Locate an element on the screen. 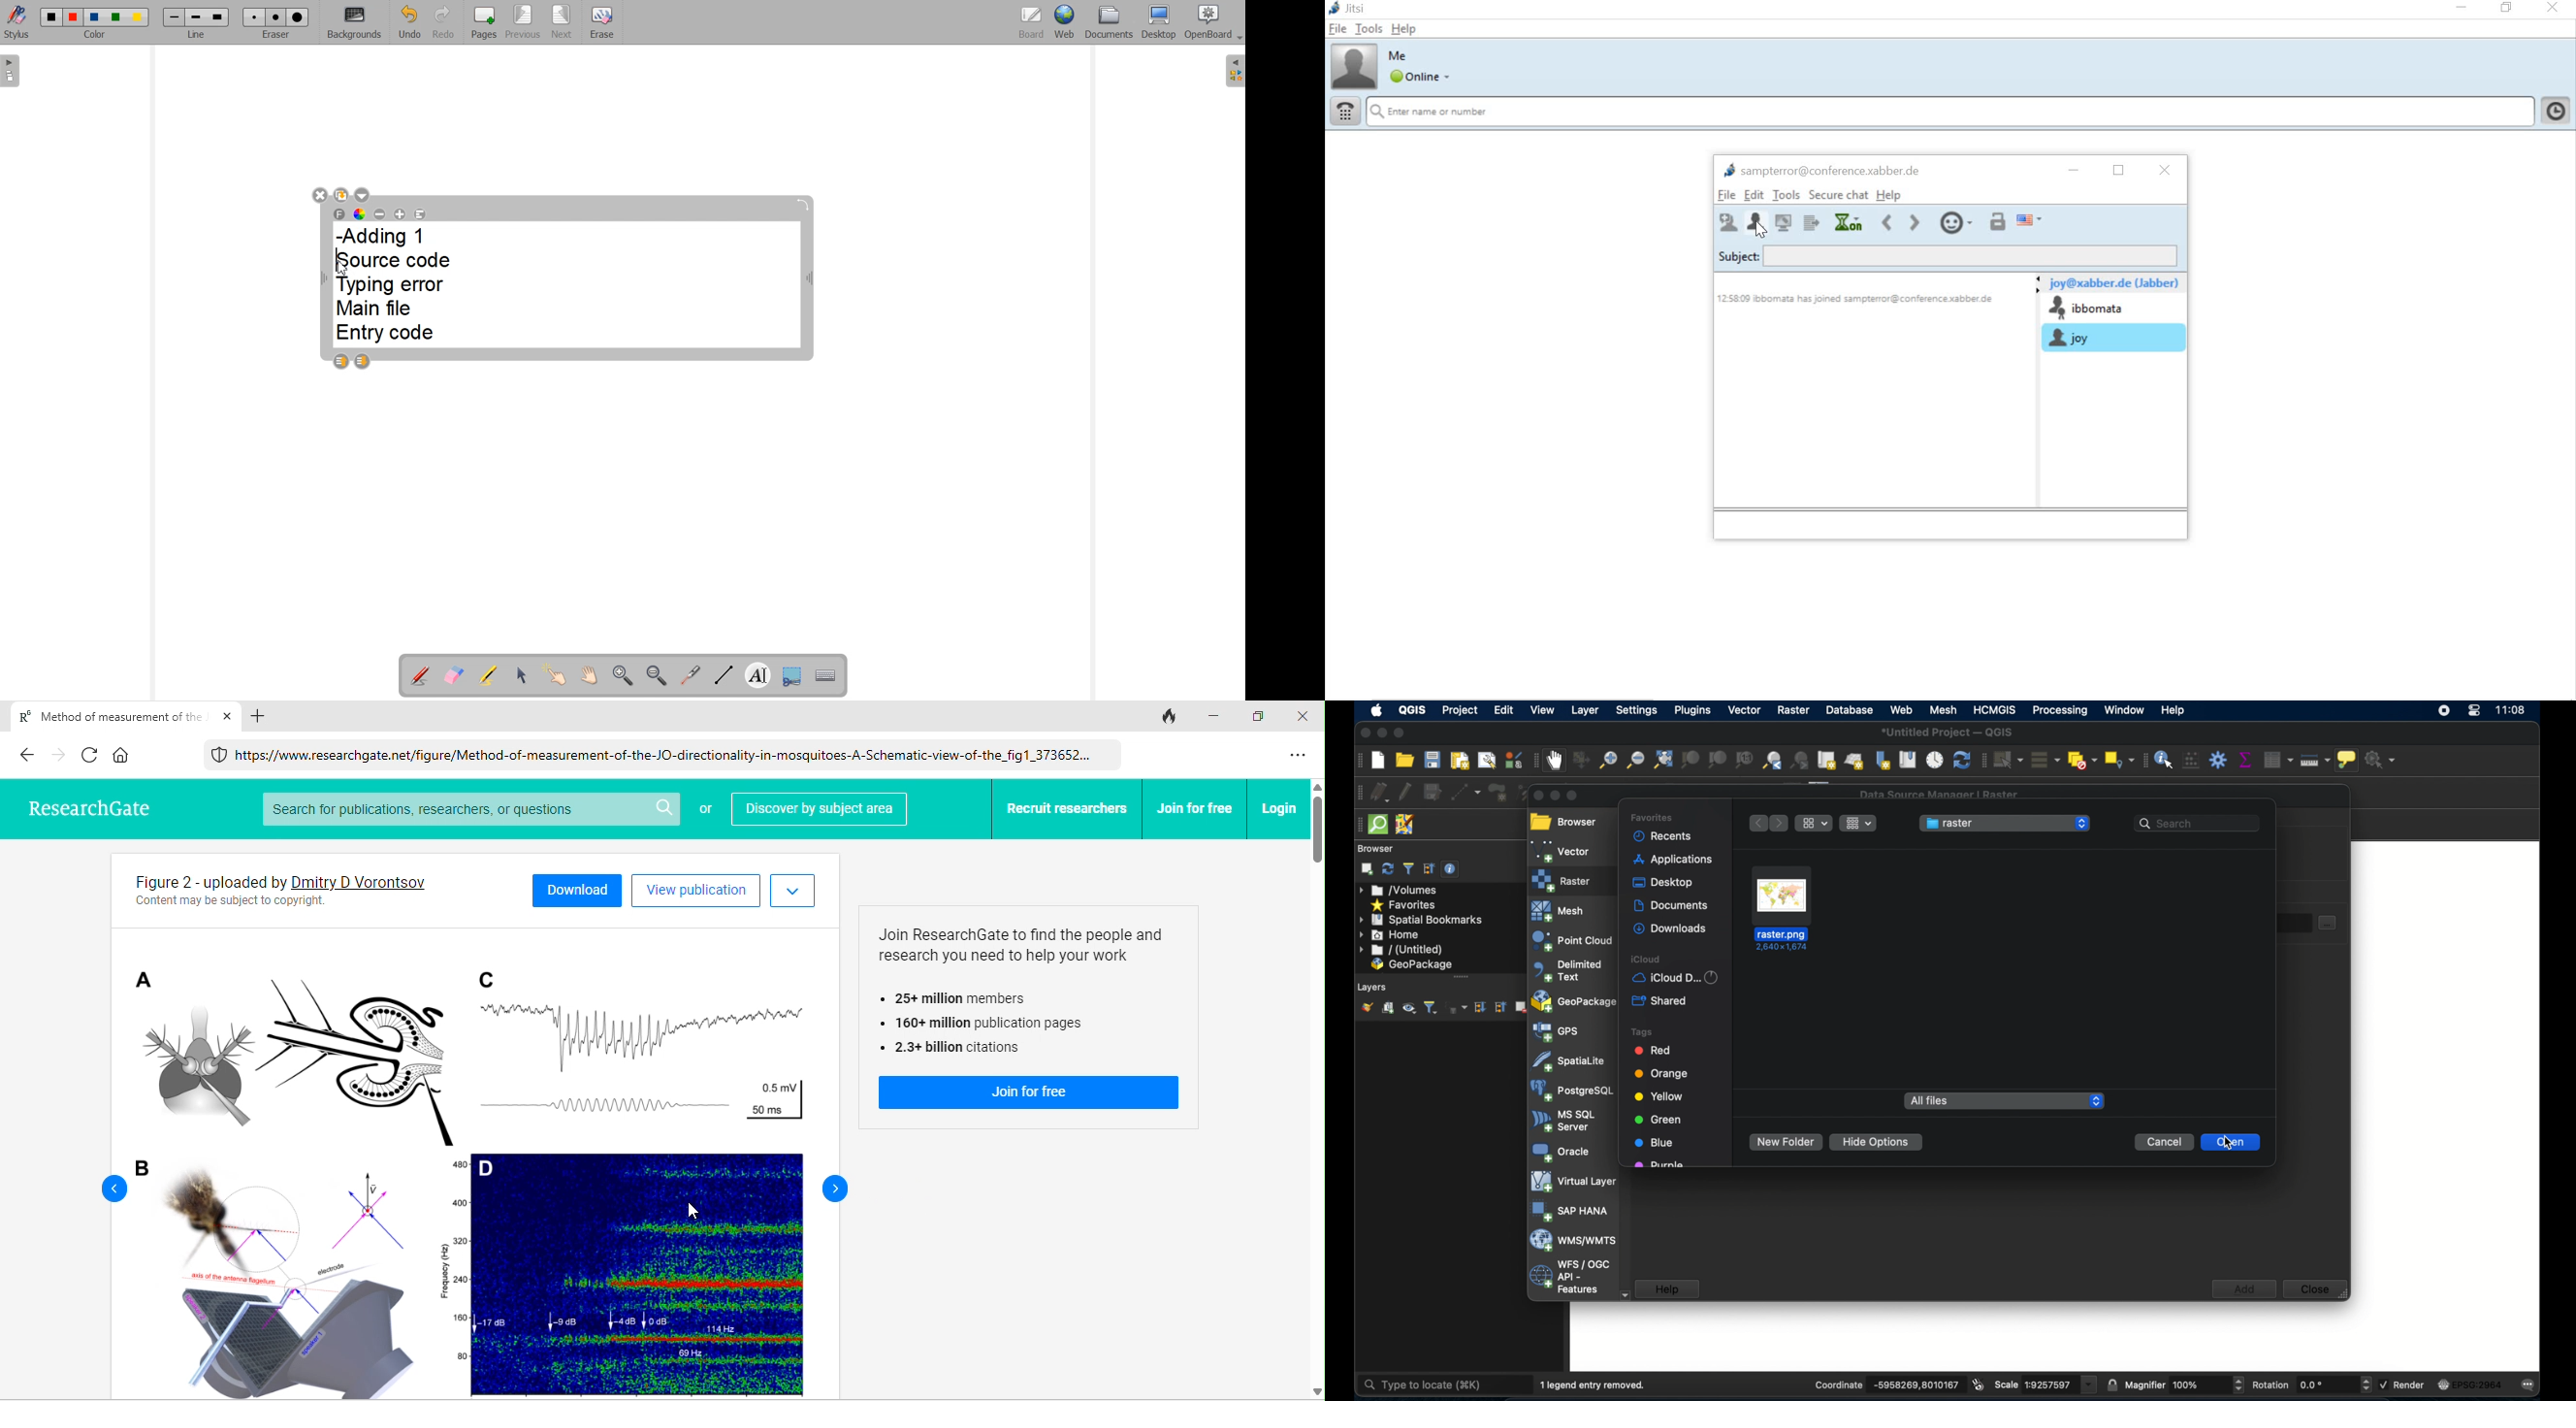 This screenshot has height=1428, width=2576. Line is located at coordinates (197, 35).